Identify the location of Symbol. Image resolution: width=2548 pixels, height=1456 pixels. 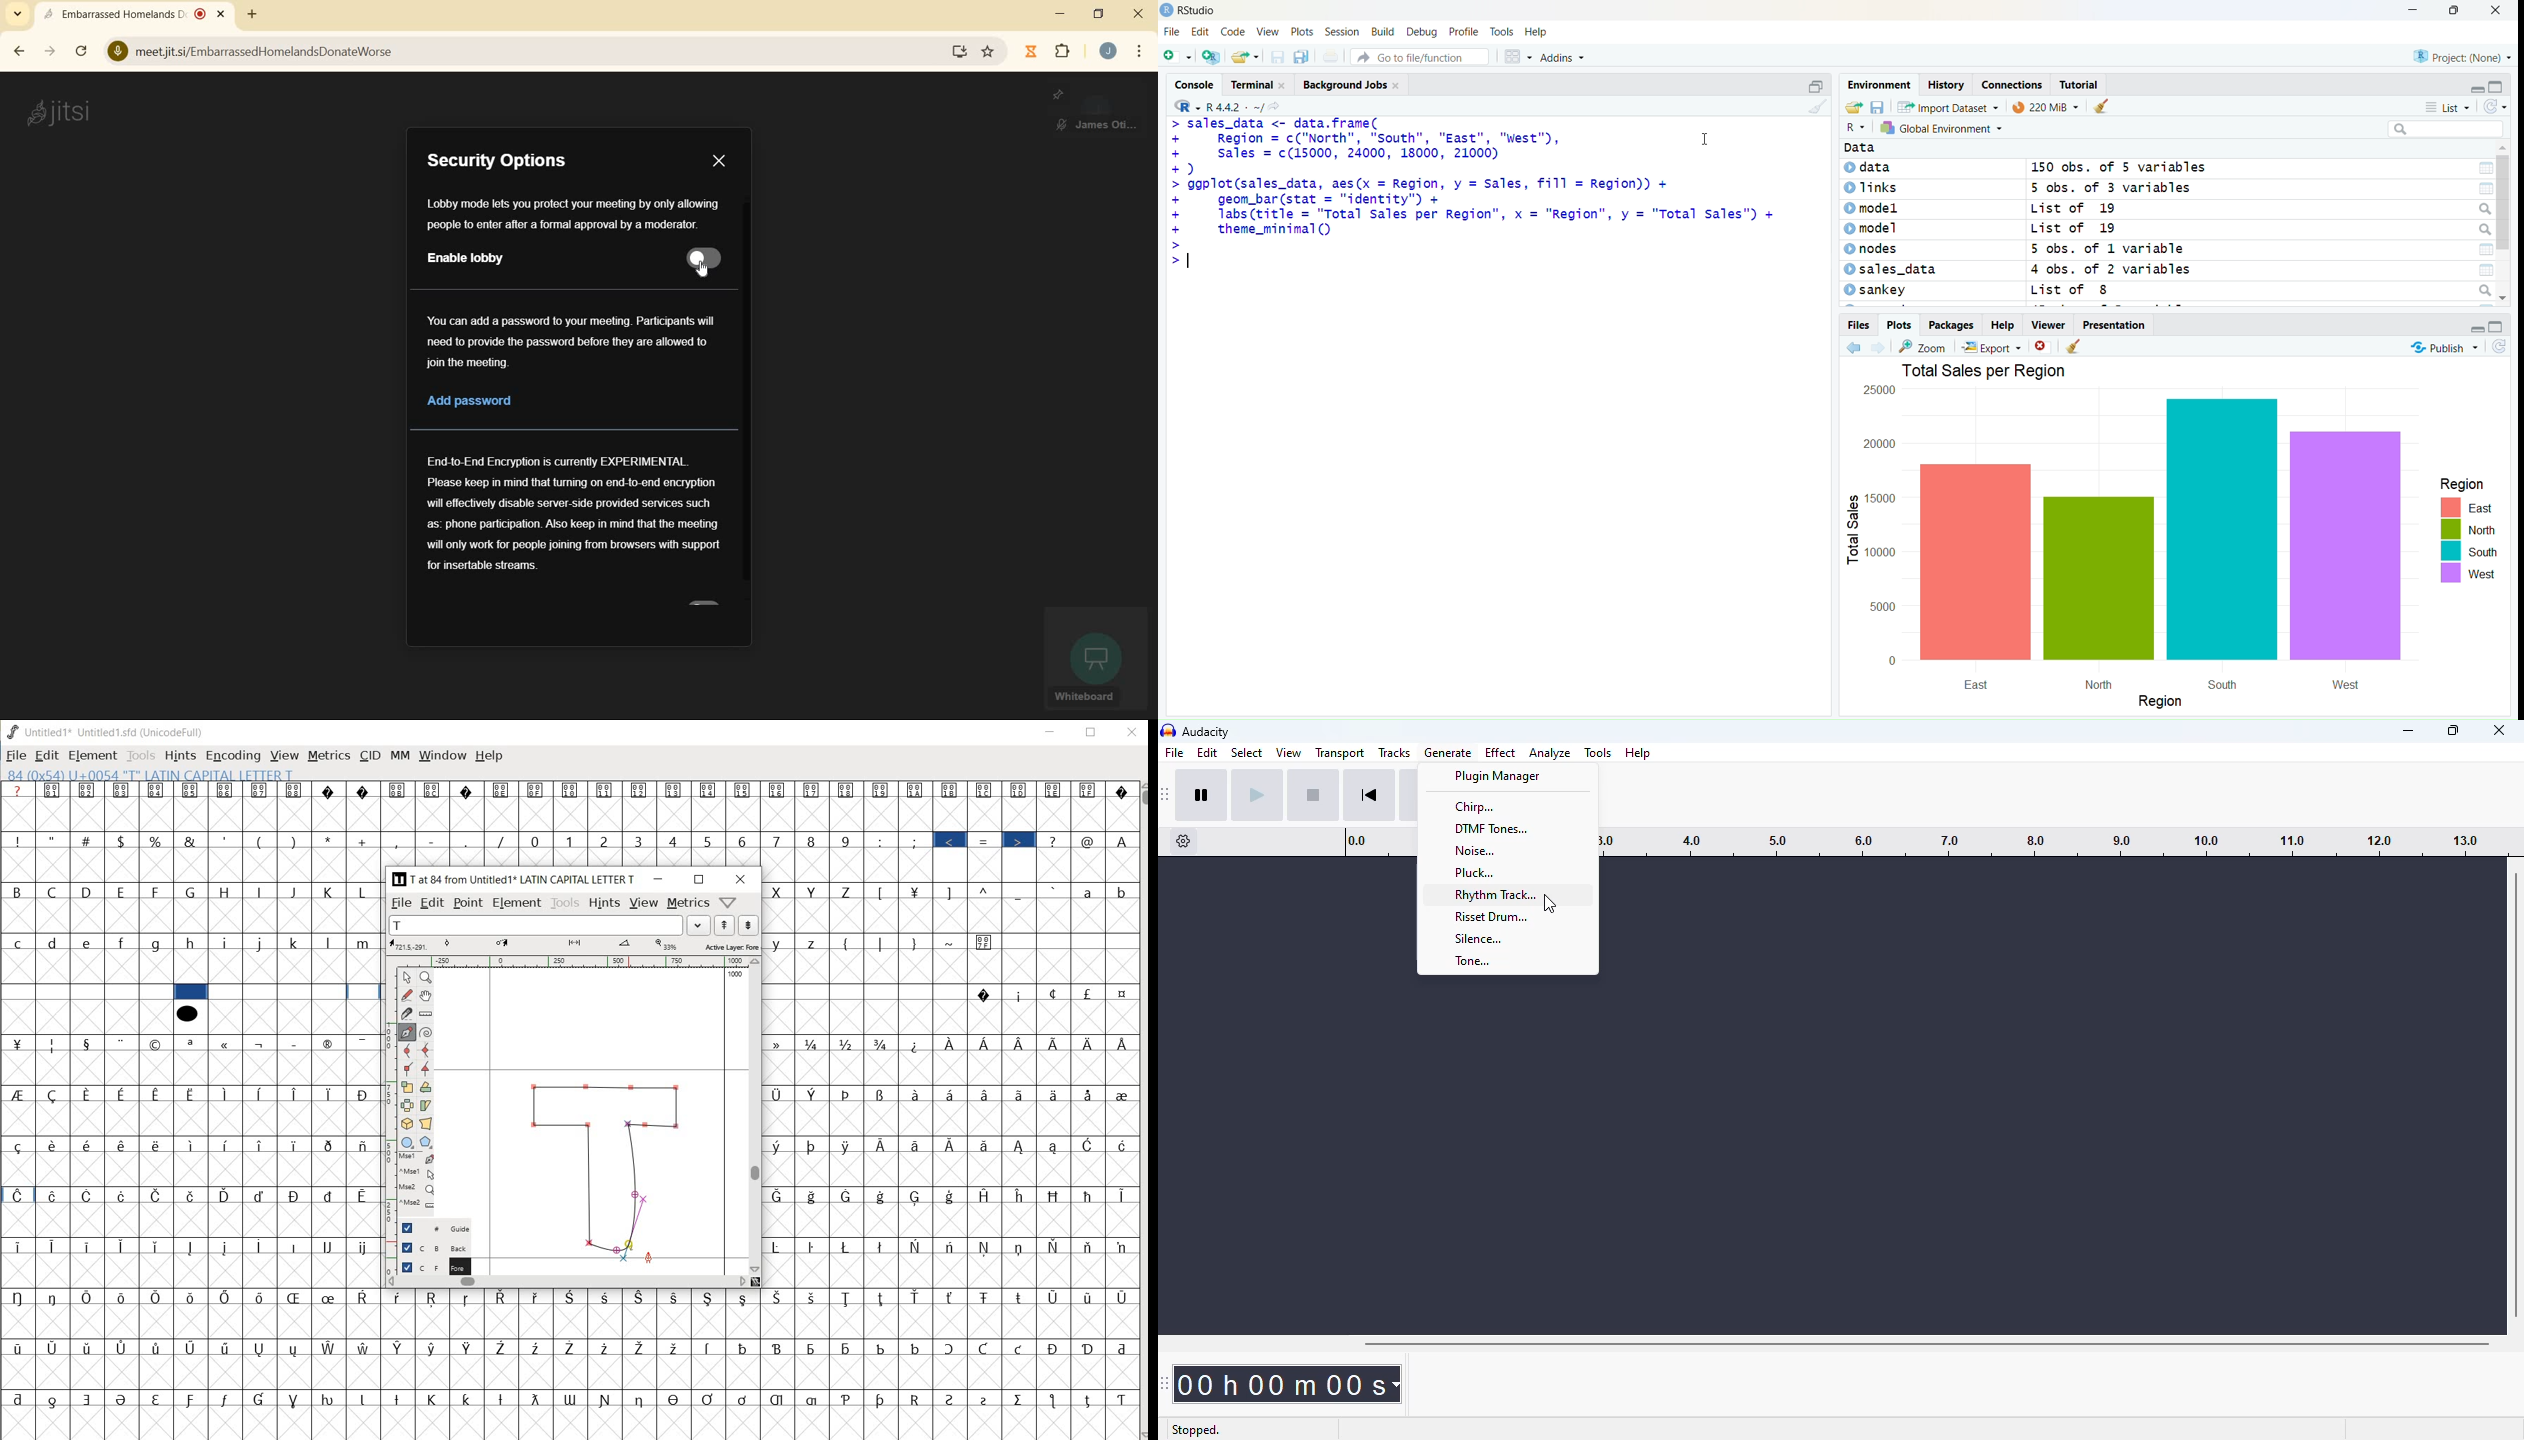
(1121, 995).